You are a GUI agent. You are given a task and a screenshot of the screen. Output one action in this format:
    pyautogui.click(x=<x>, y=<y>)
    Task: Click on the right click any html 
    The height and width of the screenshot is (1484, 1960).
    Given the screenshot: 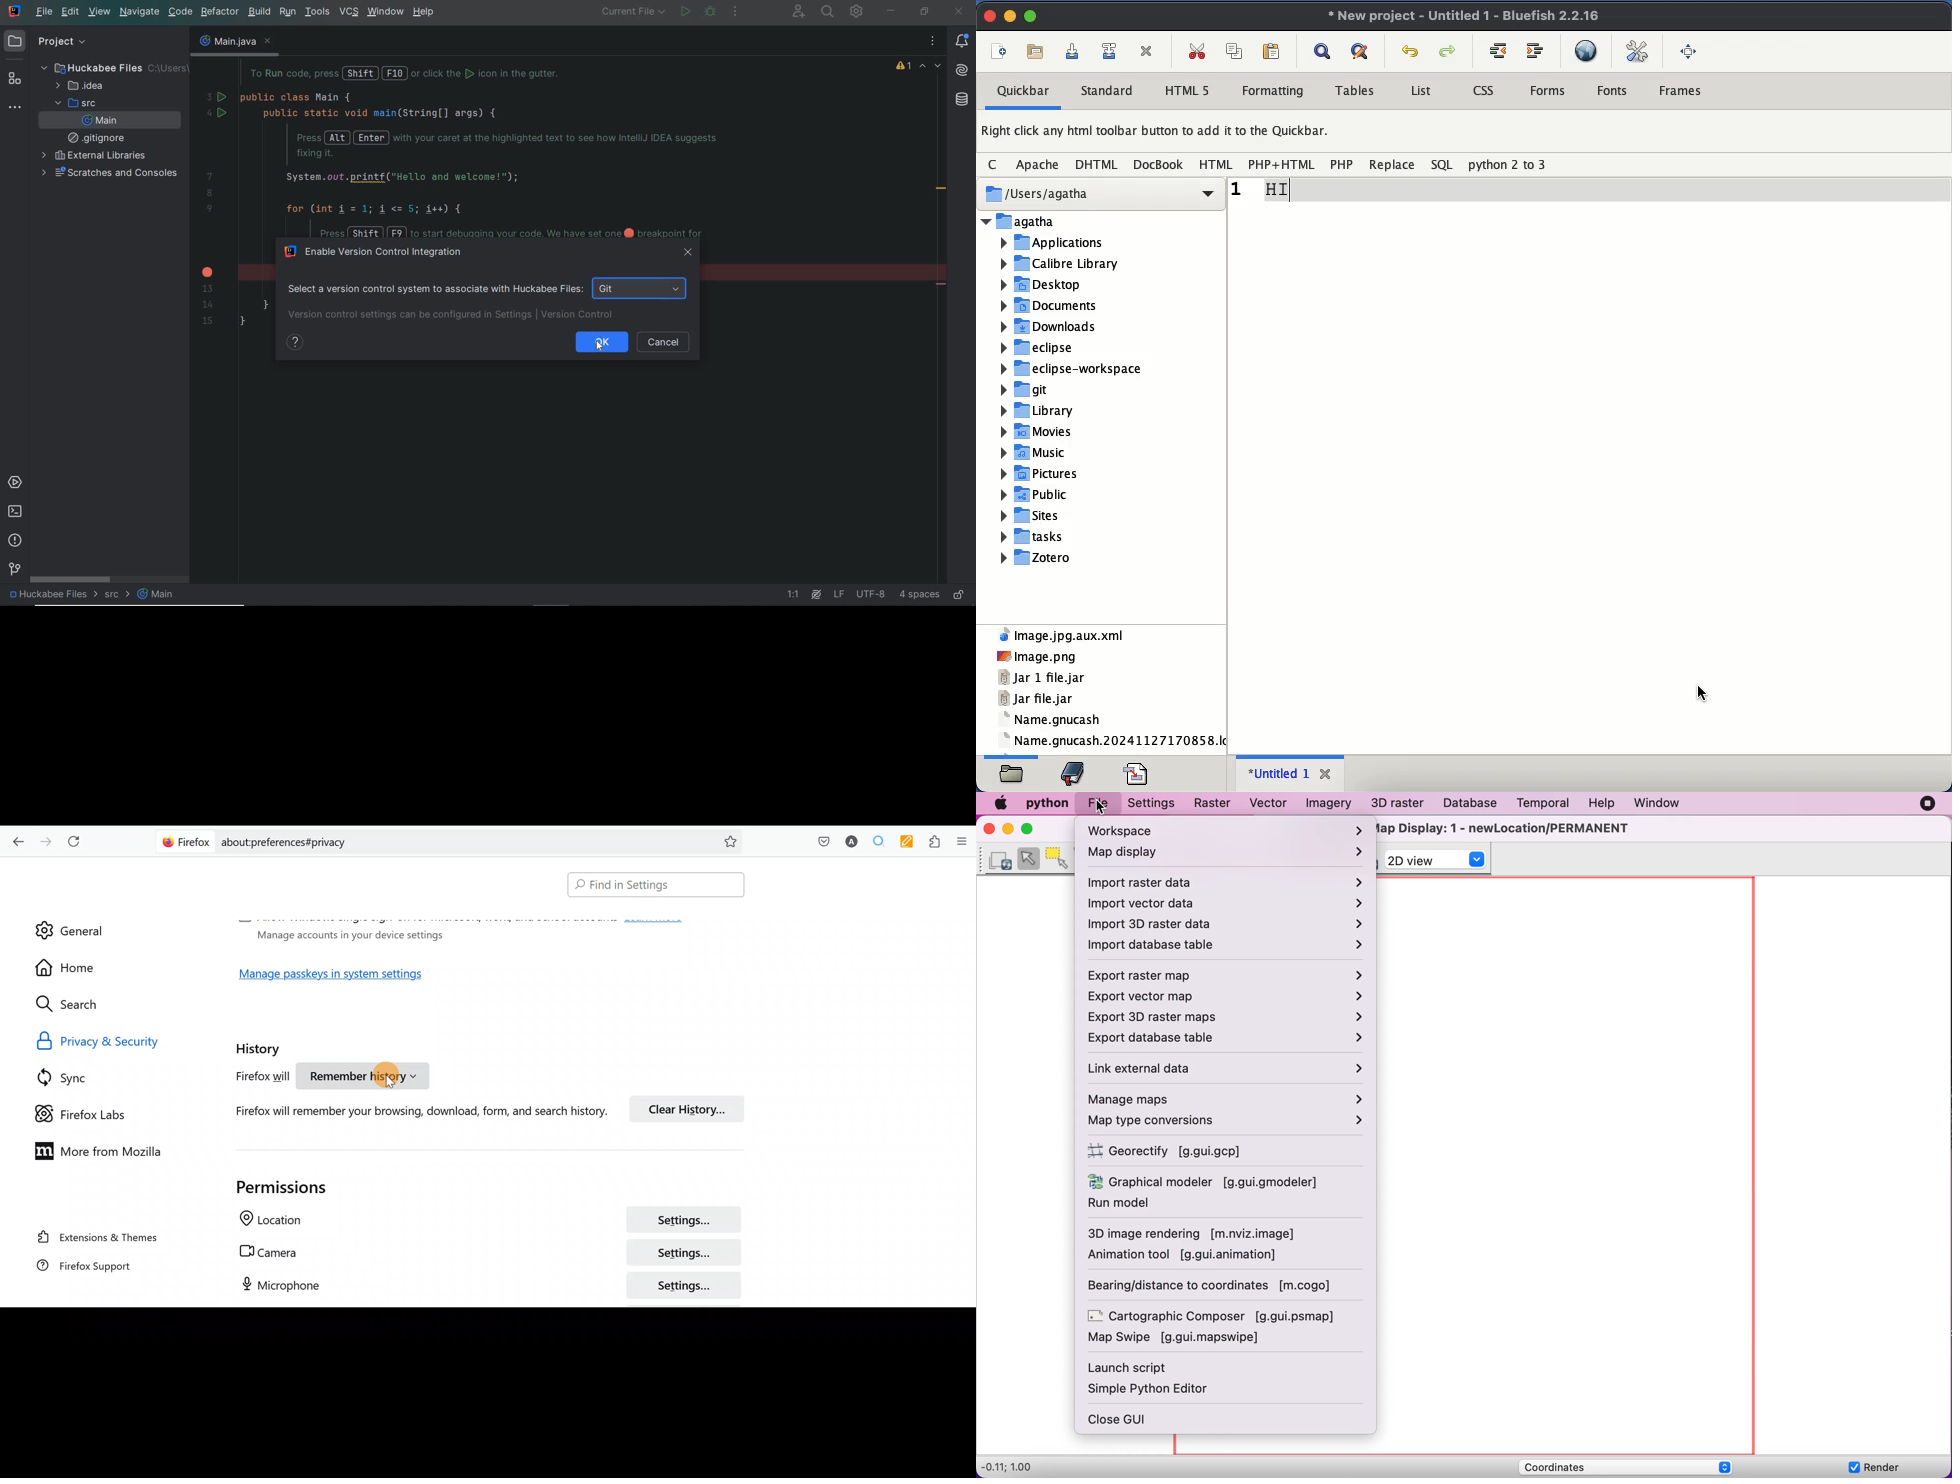 What is the action you would take?
    pyautogui.click(x=1157, y=131)
    